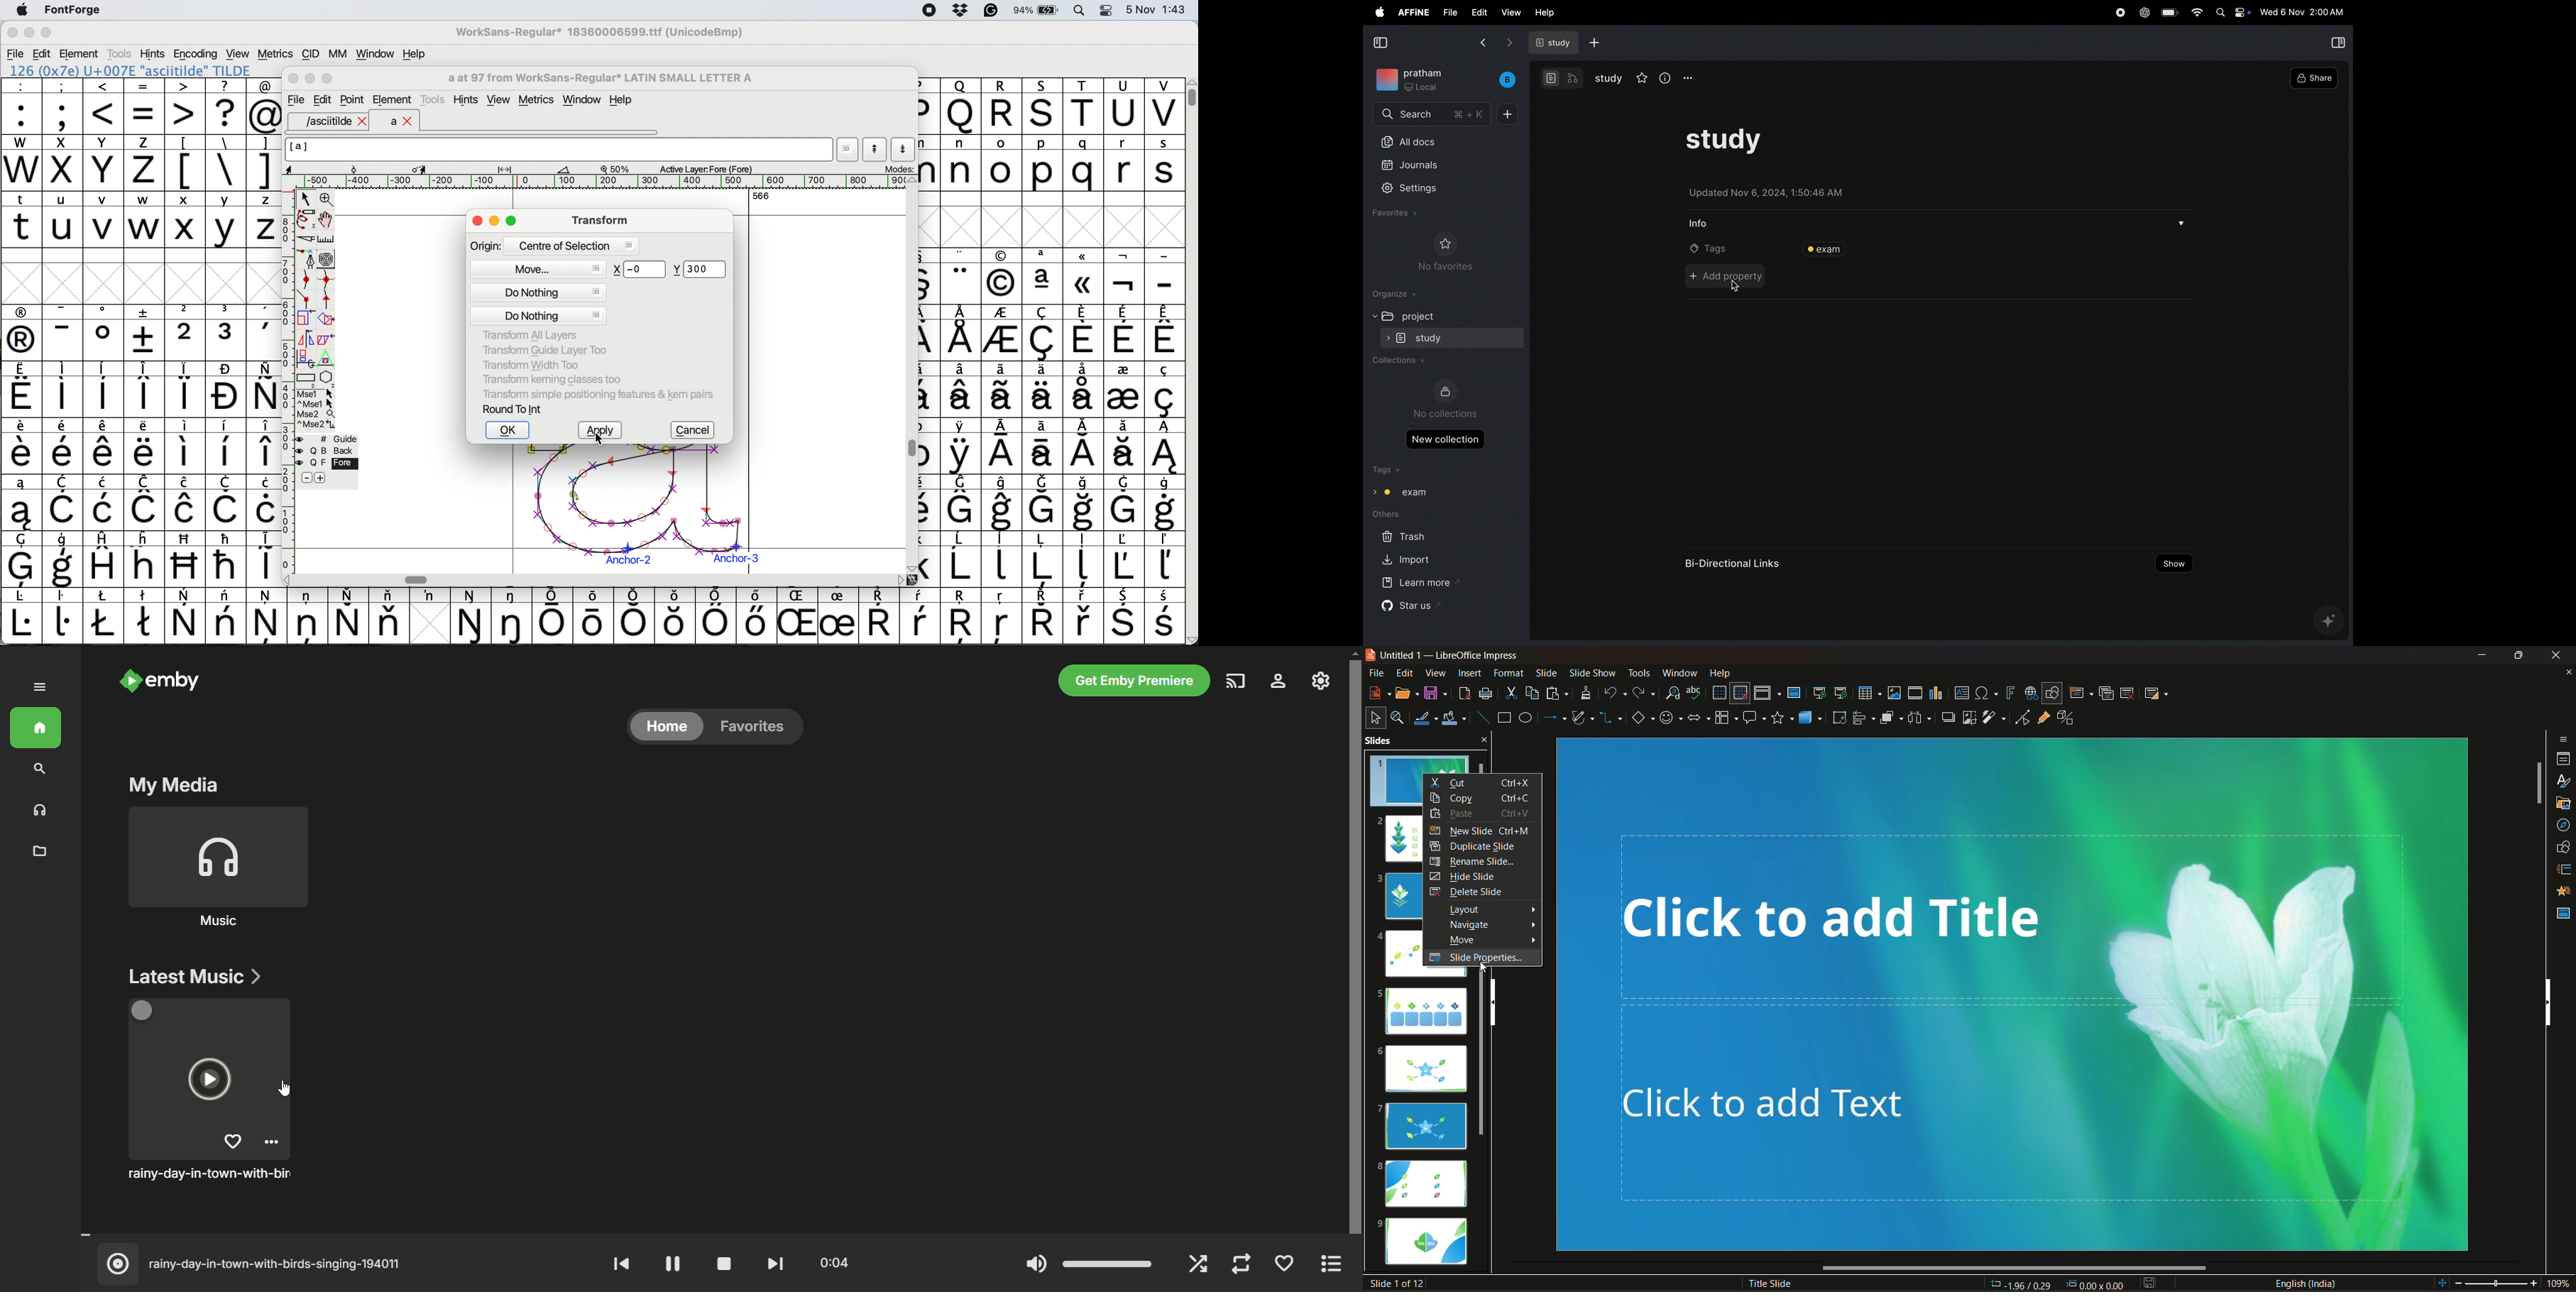  What do you see at coordinates (307, 299) in the screenshot?
I see `add a comer point` at bounding box center [307, 299].